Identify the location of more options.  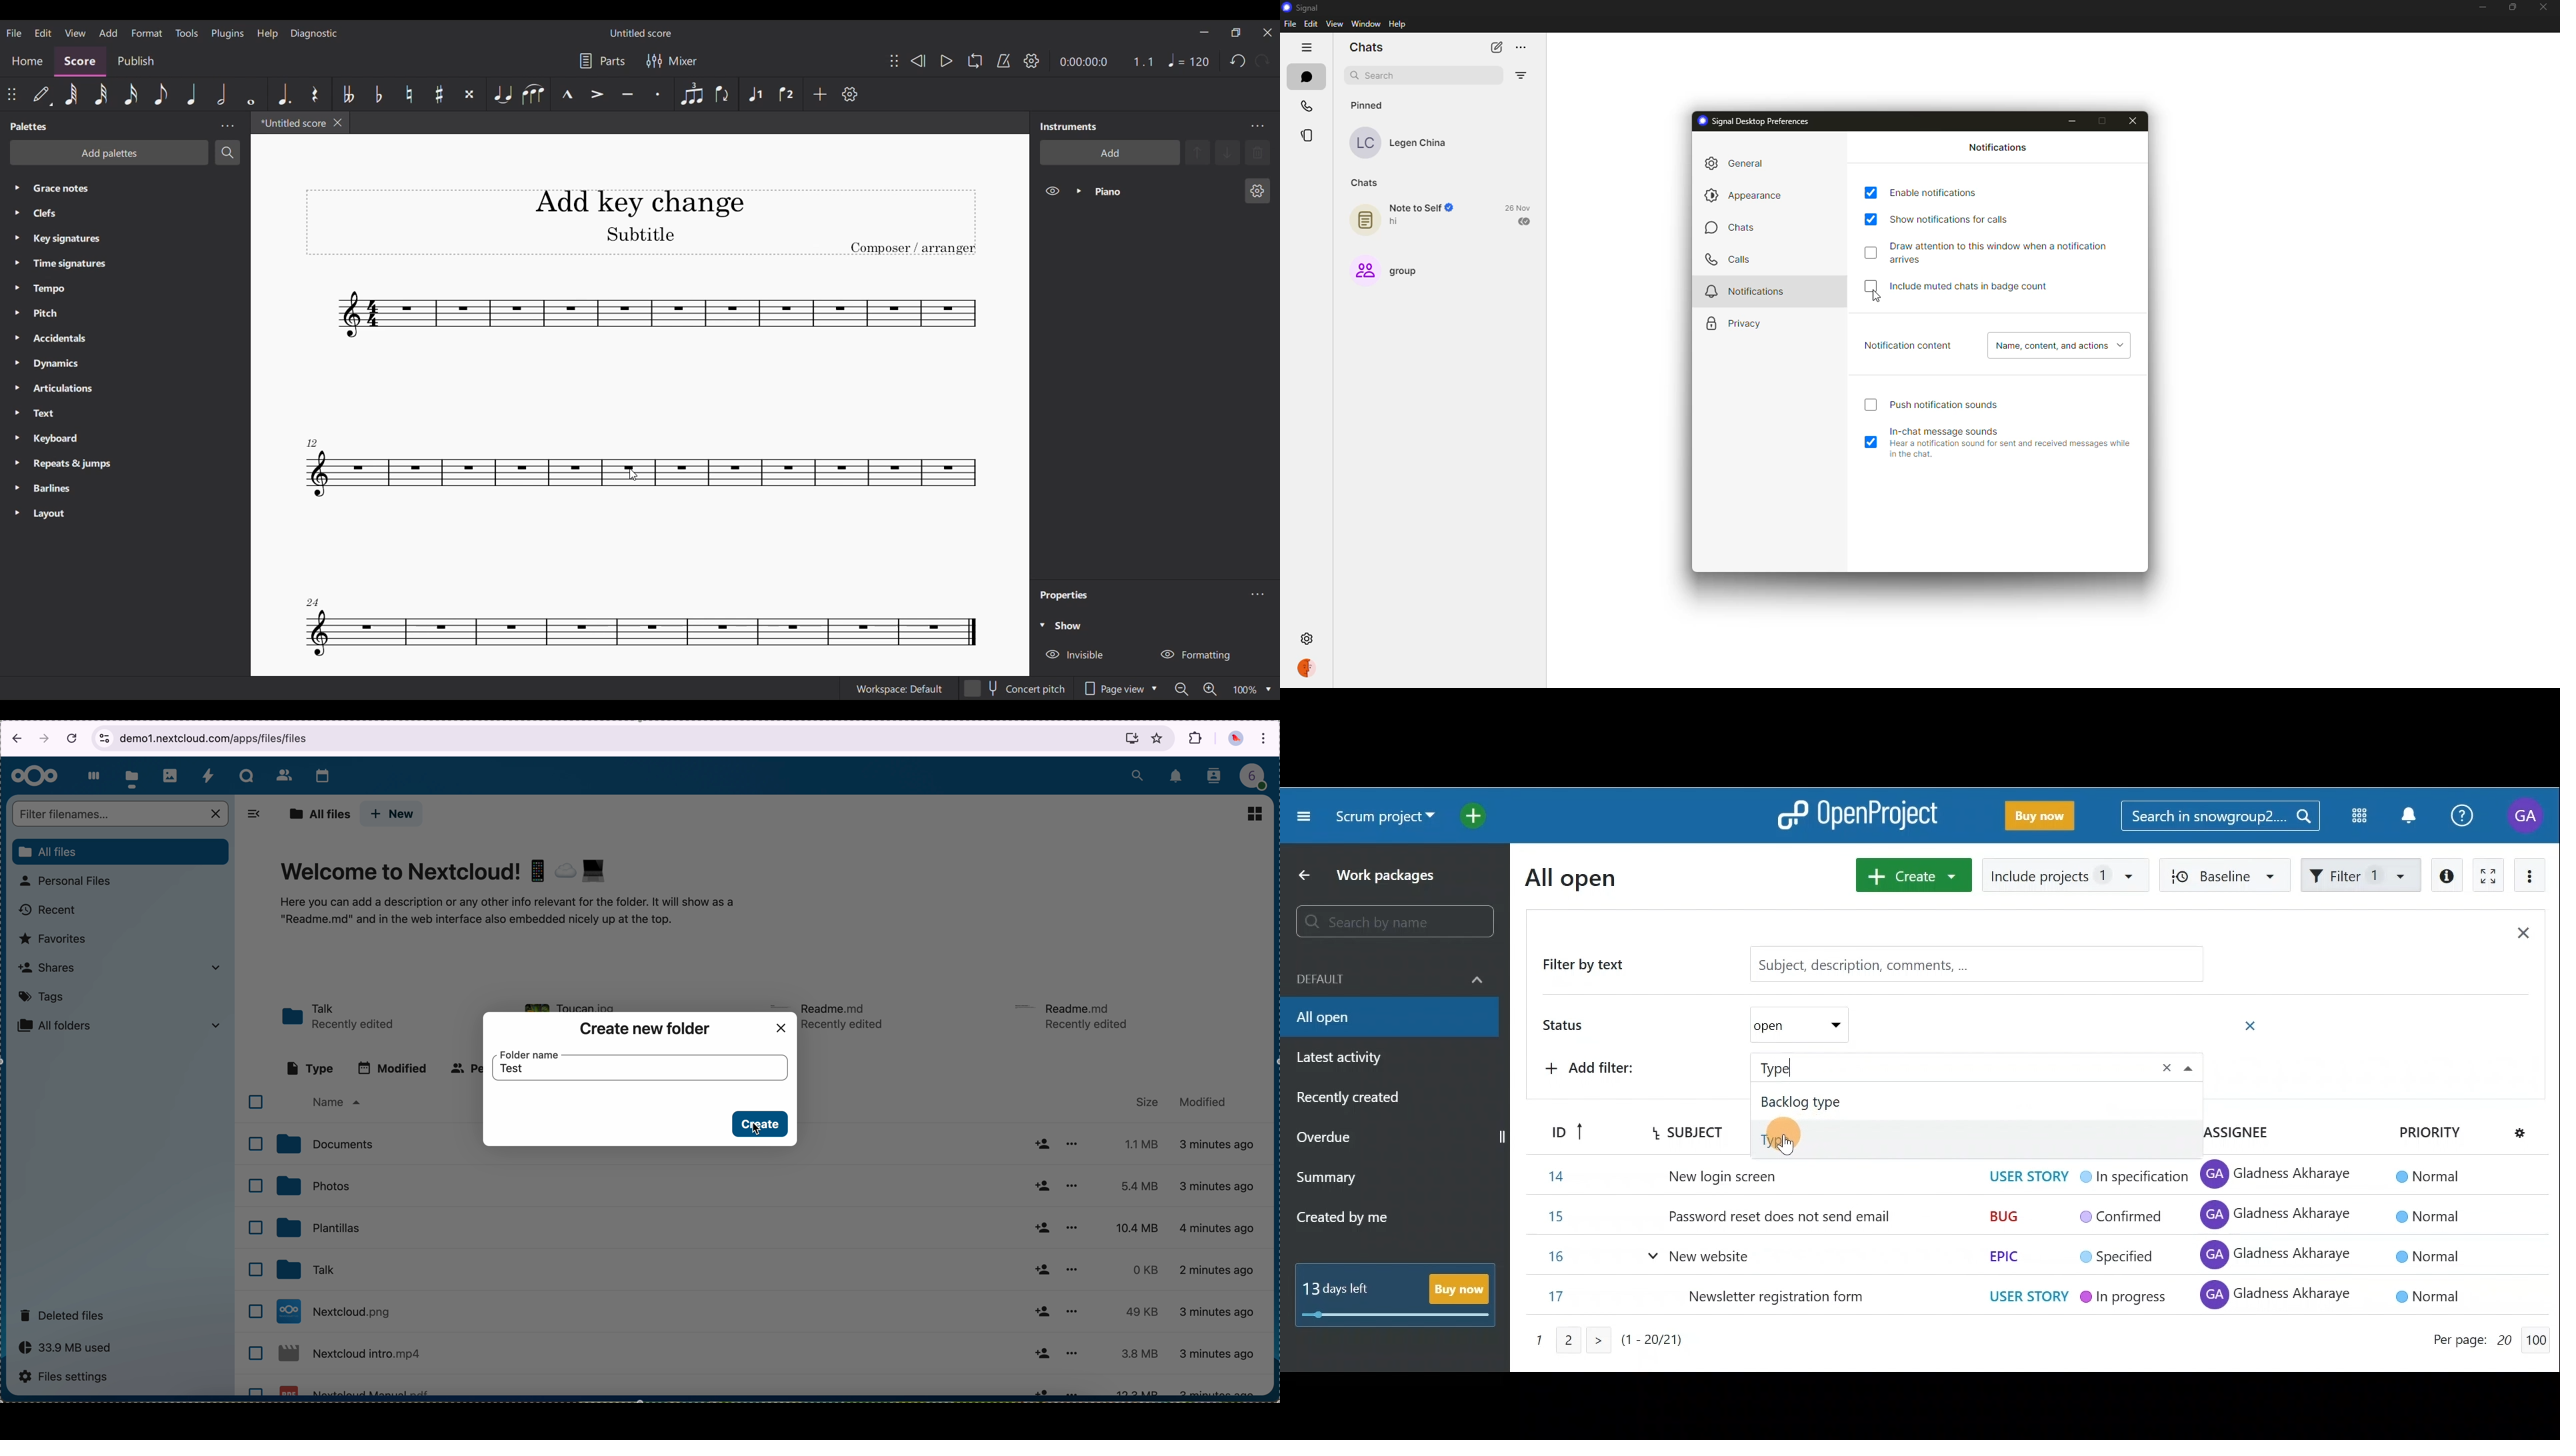
(1070, 1227).